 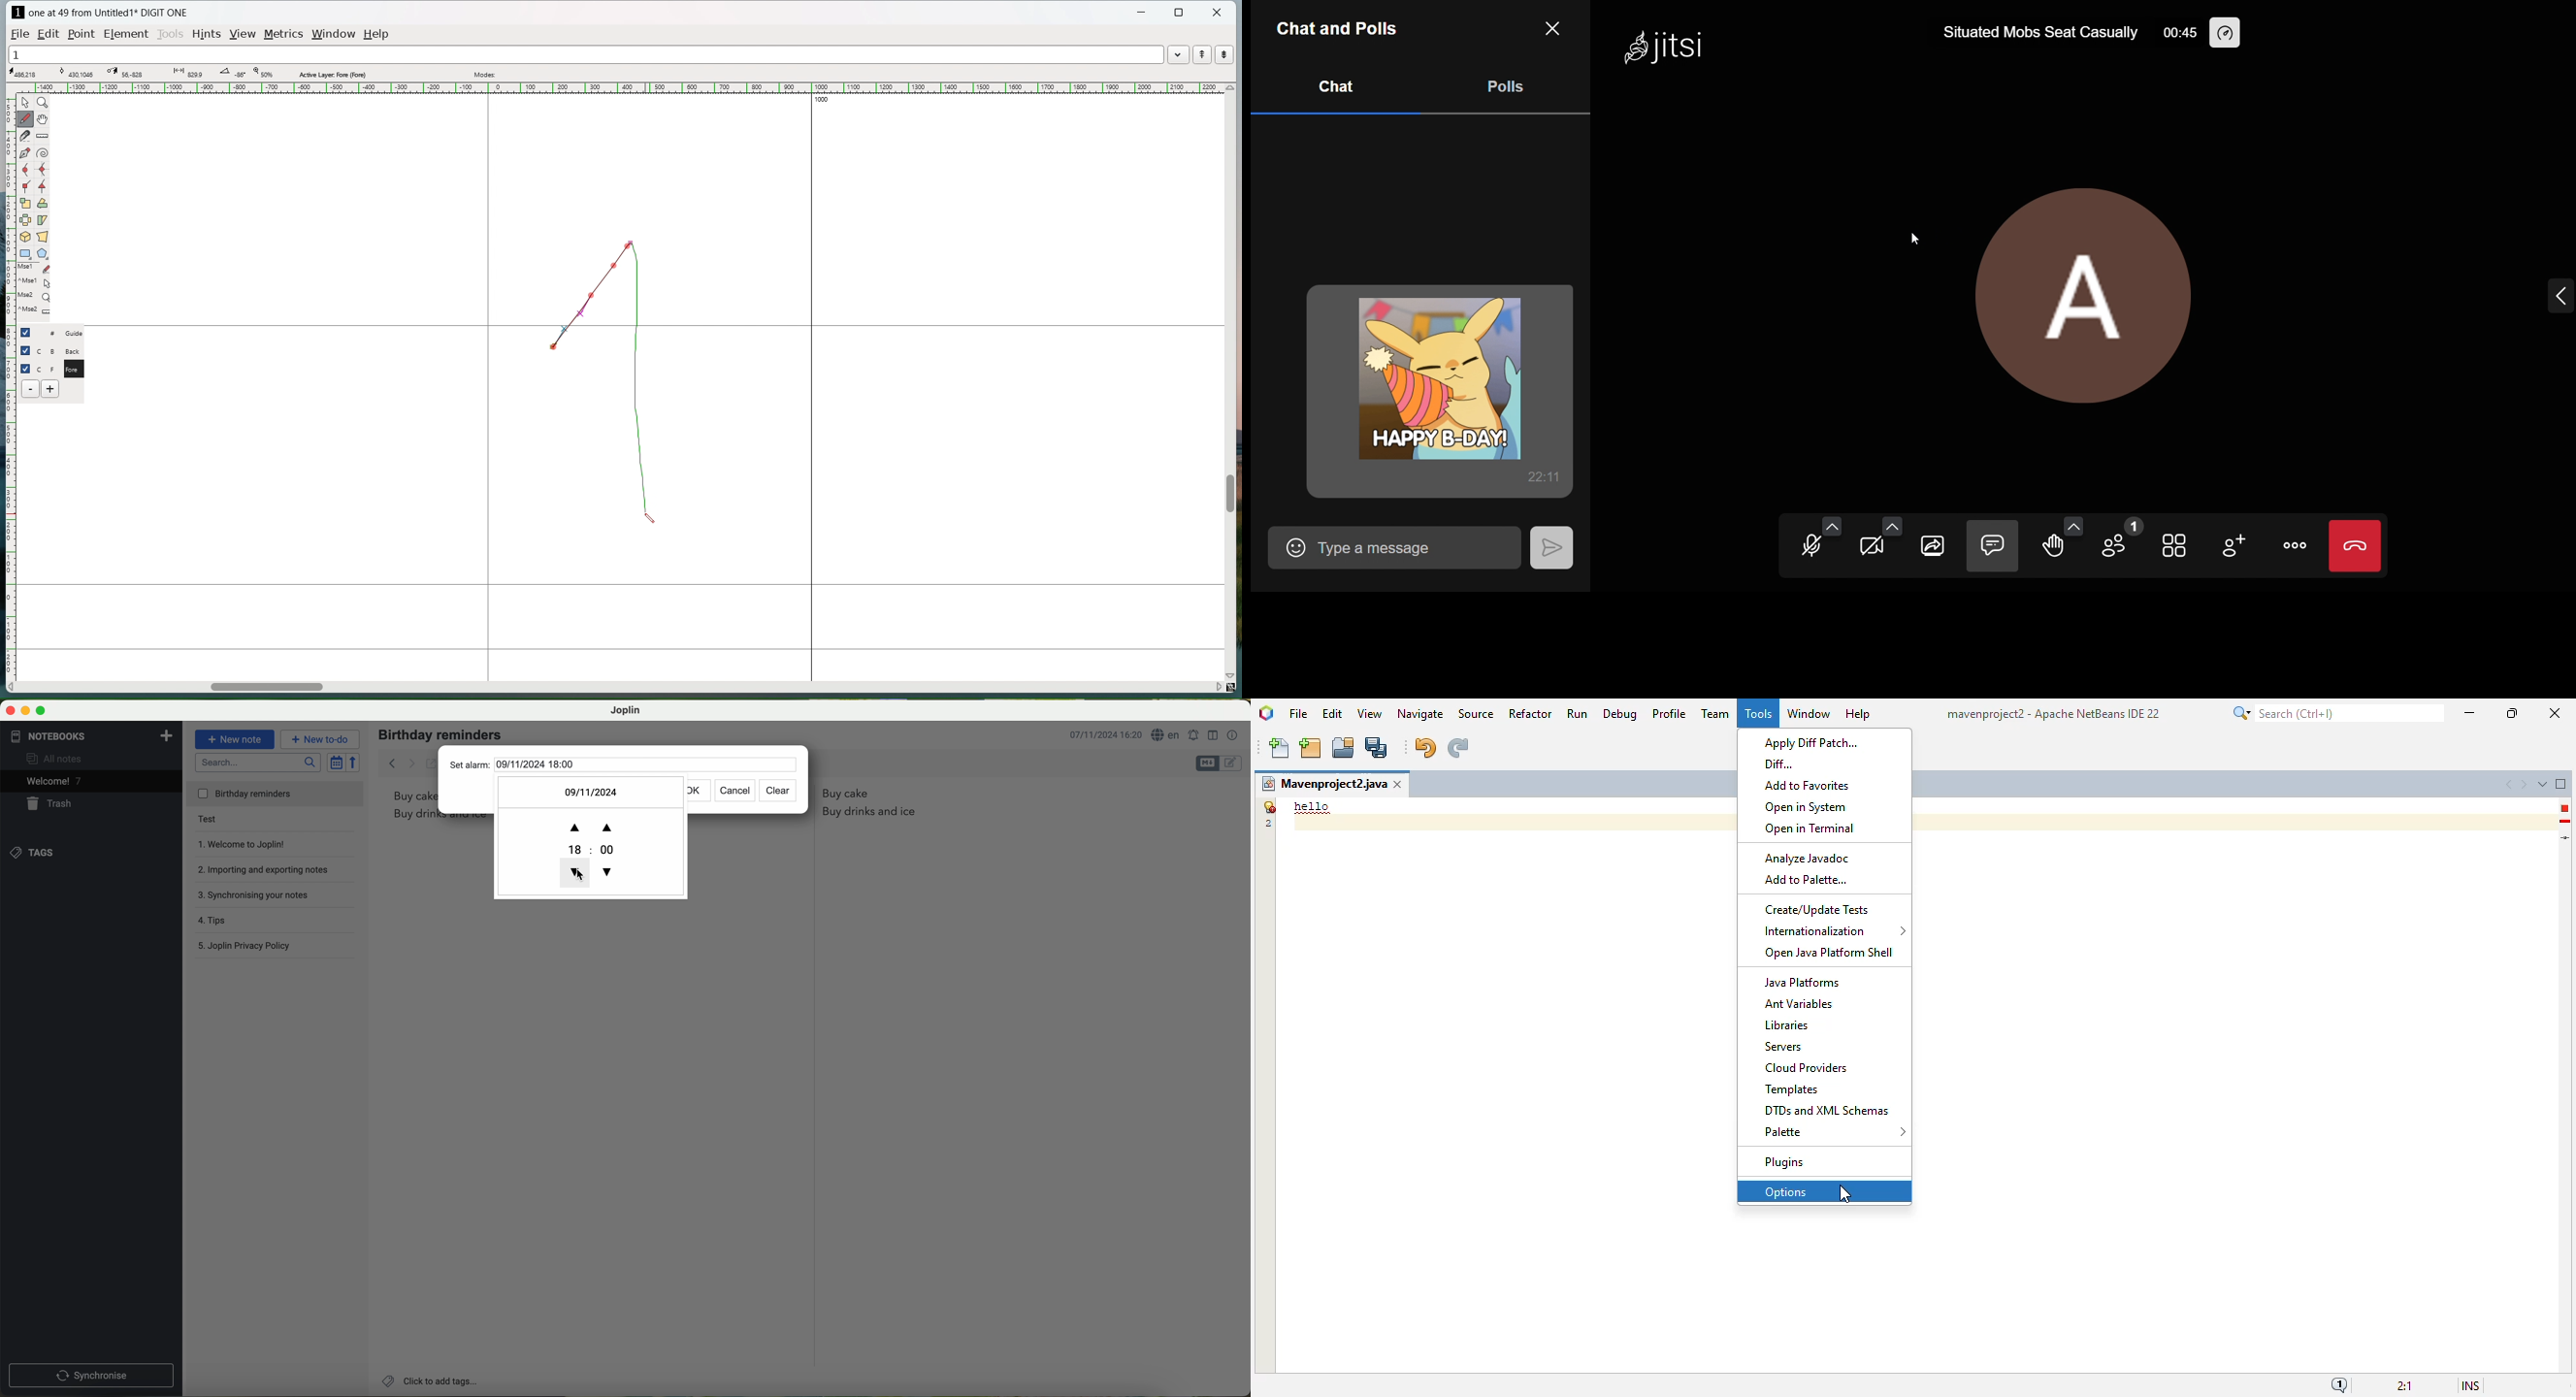 What do you see at coordinates (432, 1381) in the screenshot?
I see `add tags` at bounding box center [432, 1381].